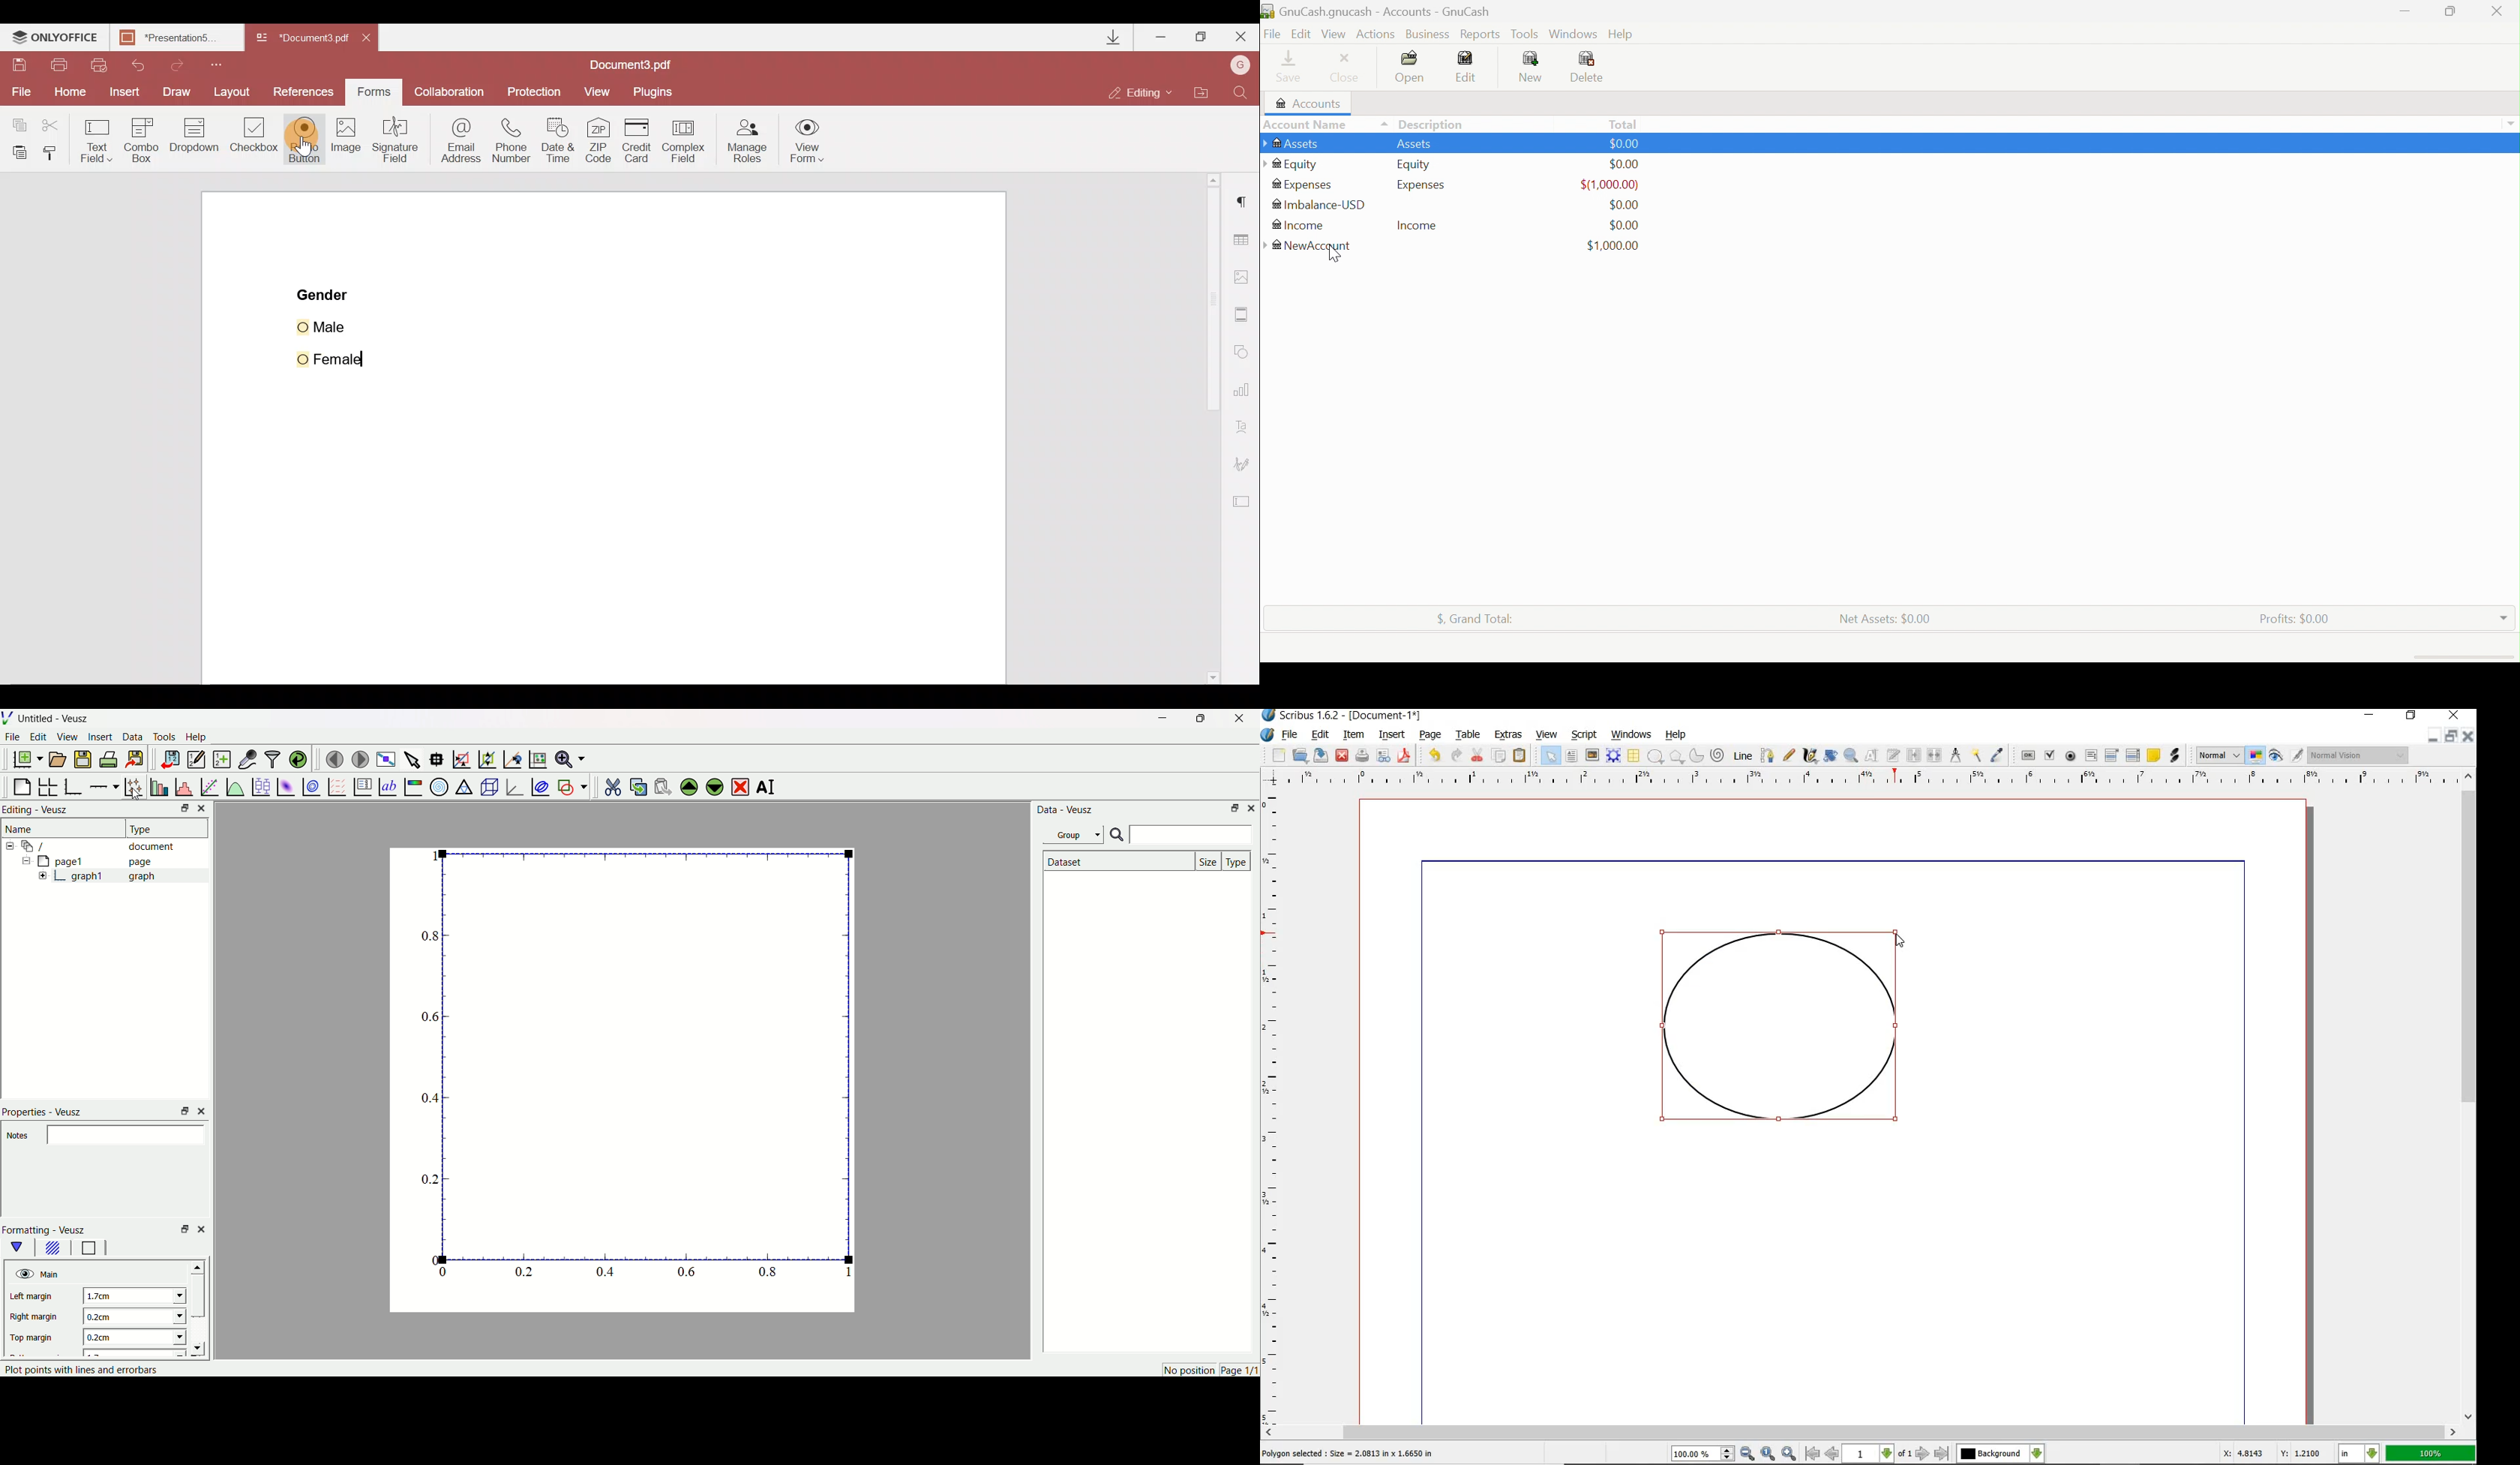 The height and width of the screenshot is (1484, 2520). I want to click on RESTORE, so click(2451, 736).